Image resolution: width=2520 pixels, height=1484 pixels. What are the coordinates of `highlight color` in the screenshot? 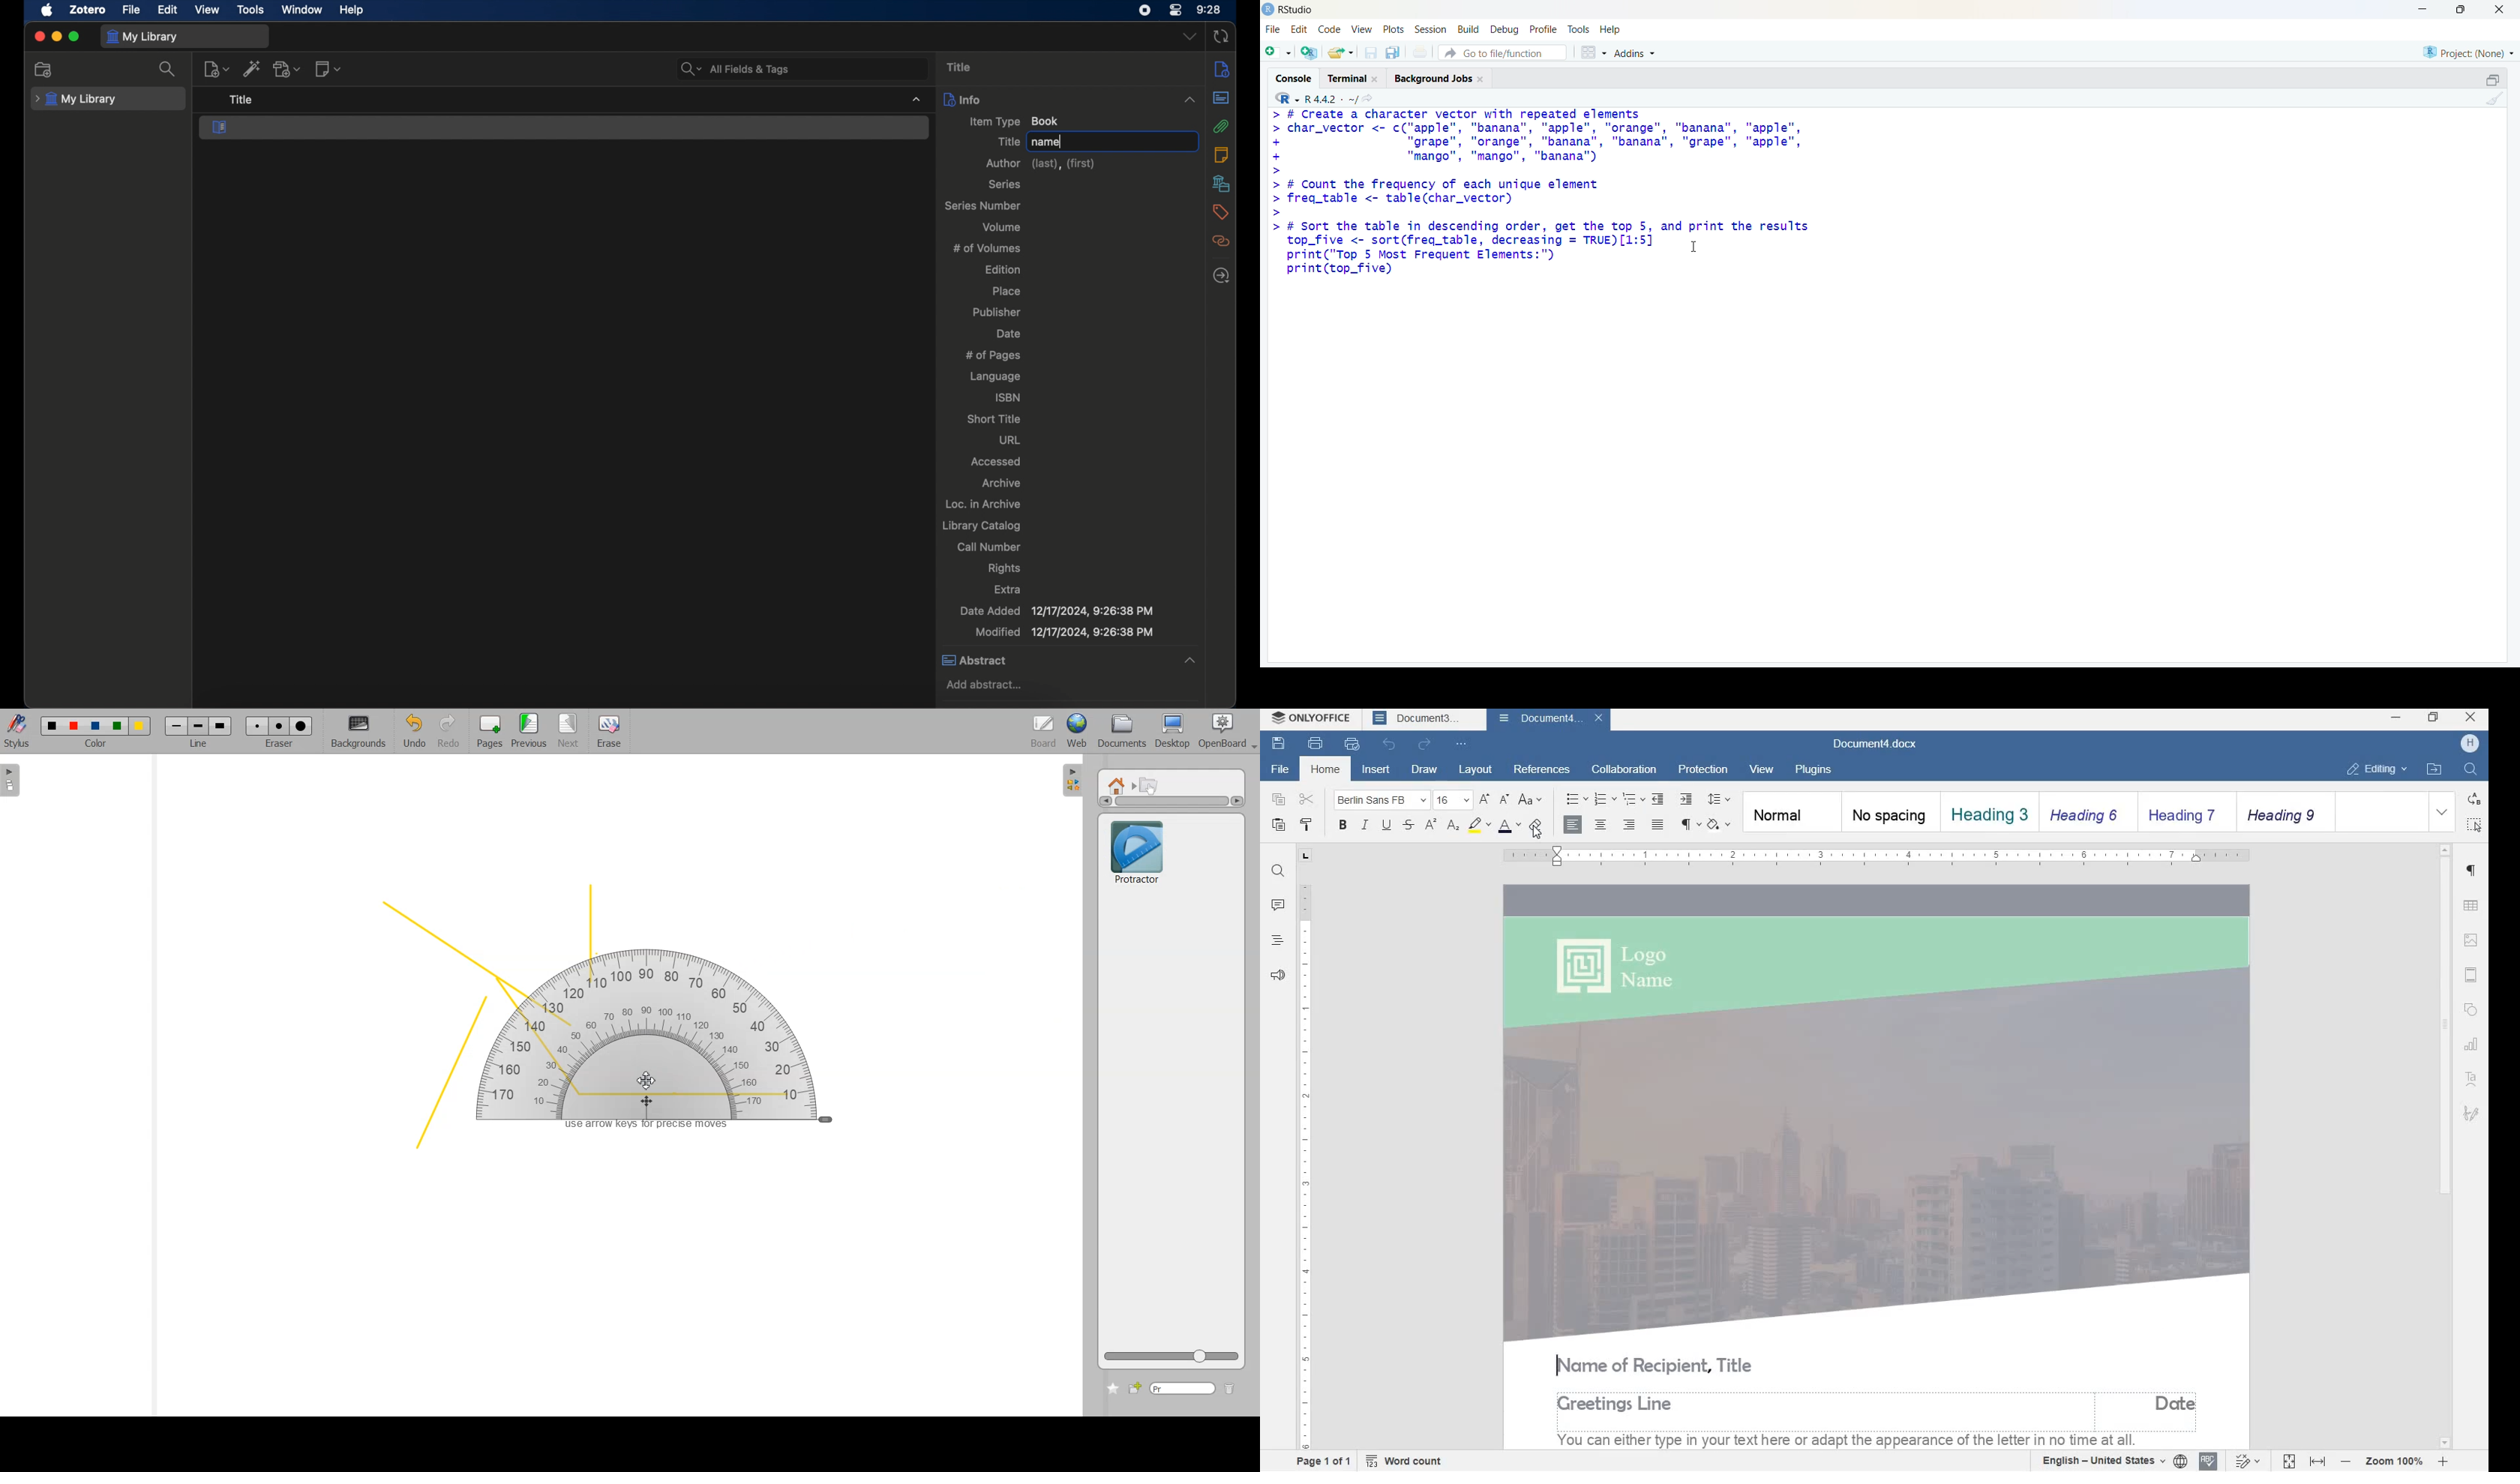 It's located at (1480, 824).